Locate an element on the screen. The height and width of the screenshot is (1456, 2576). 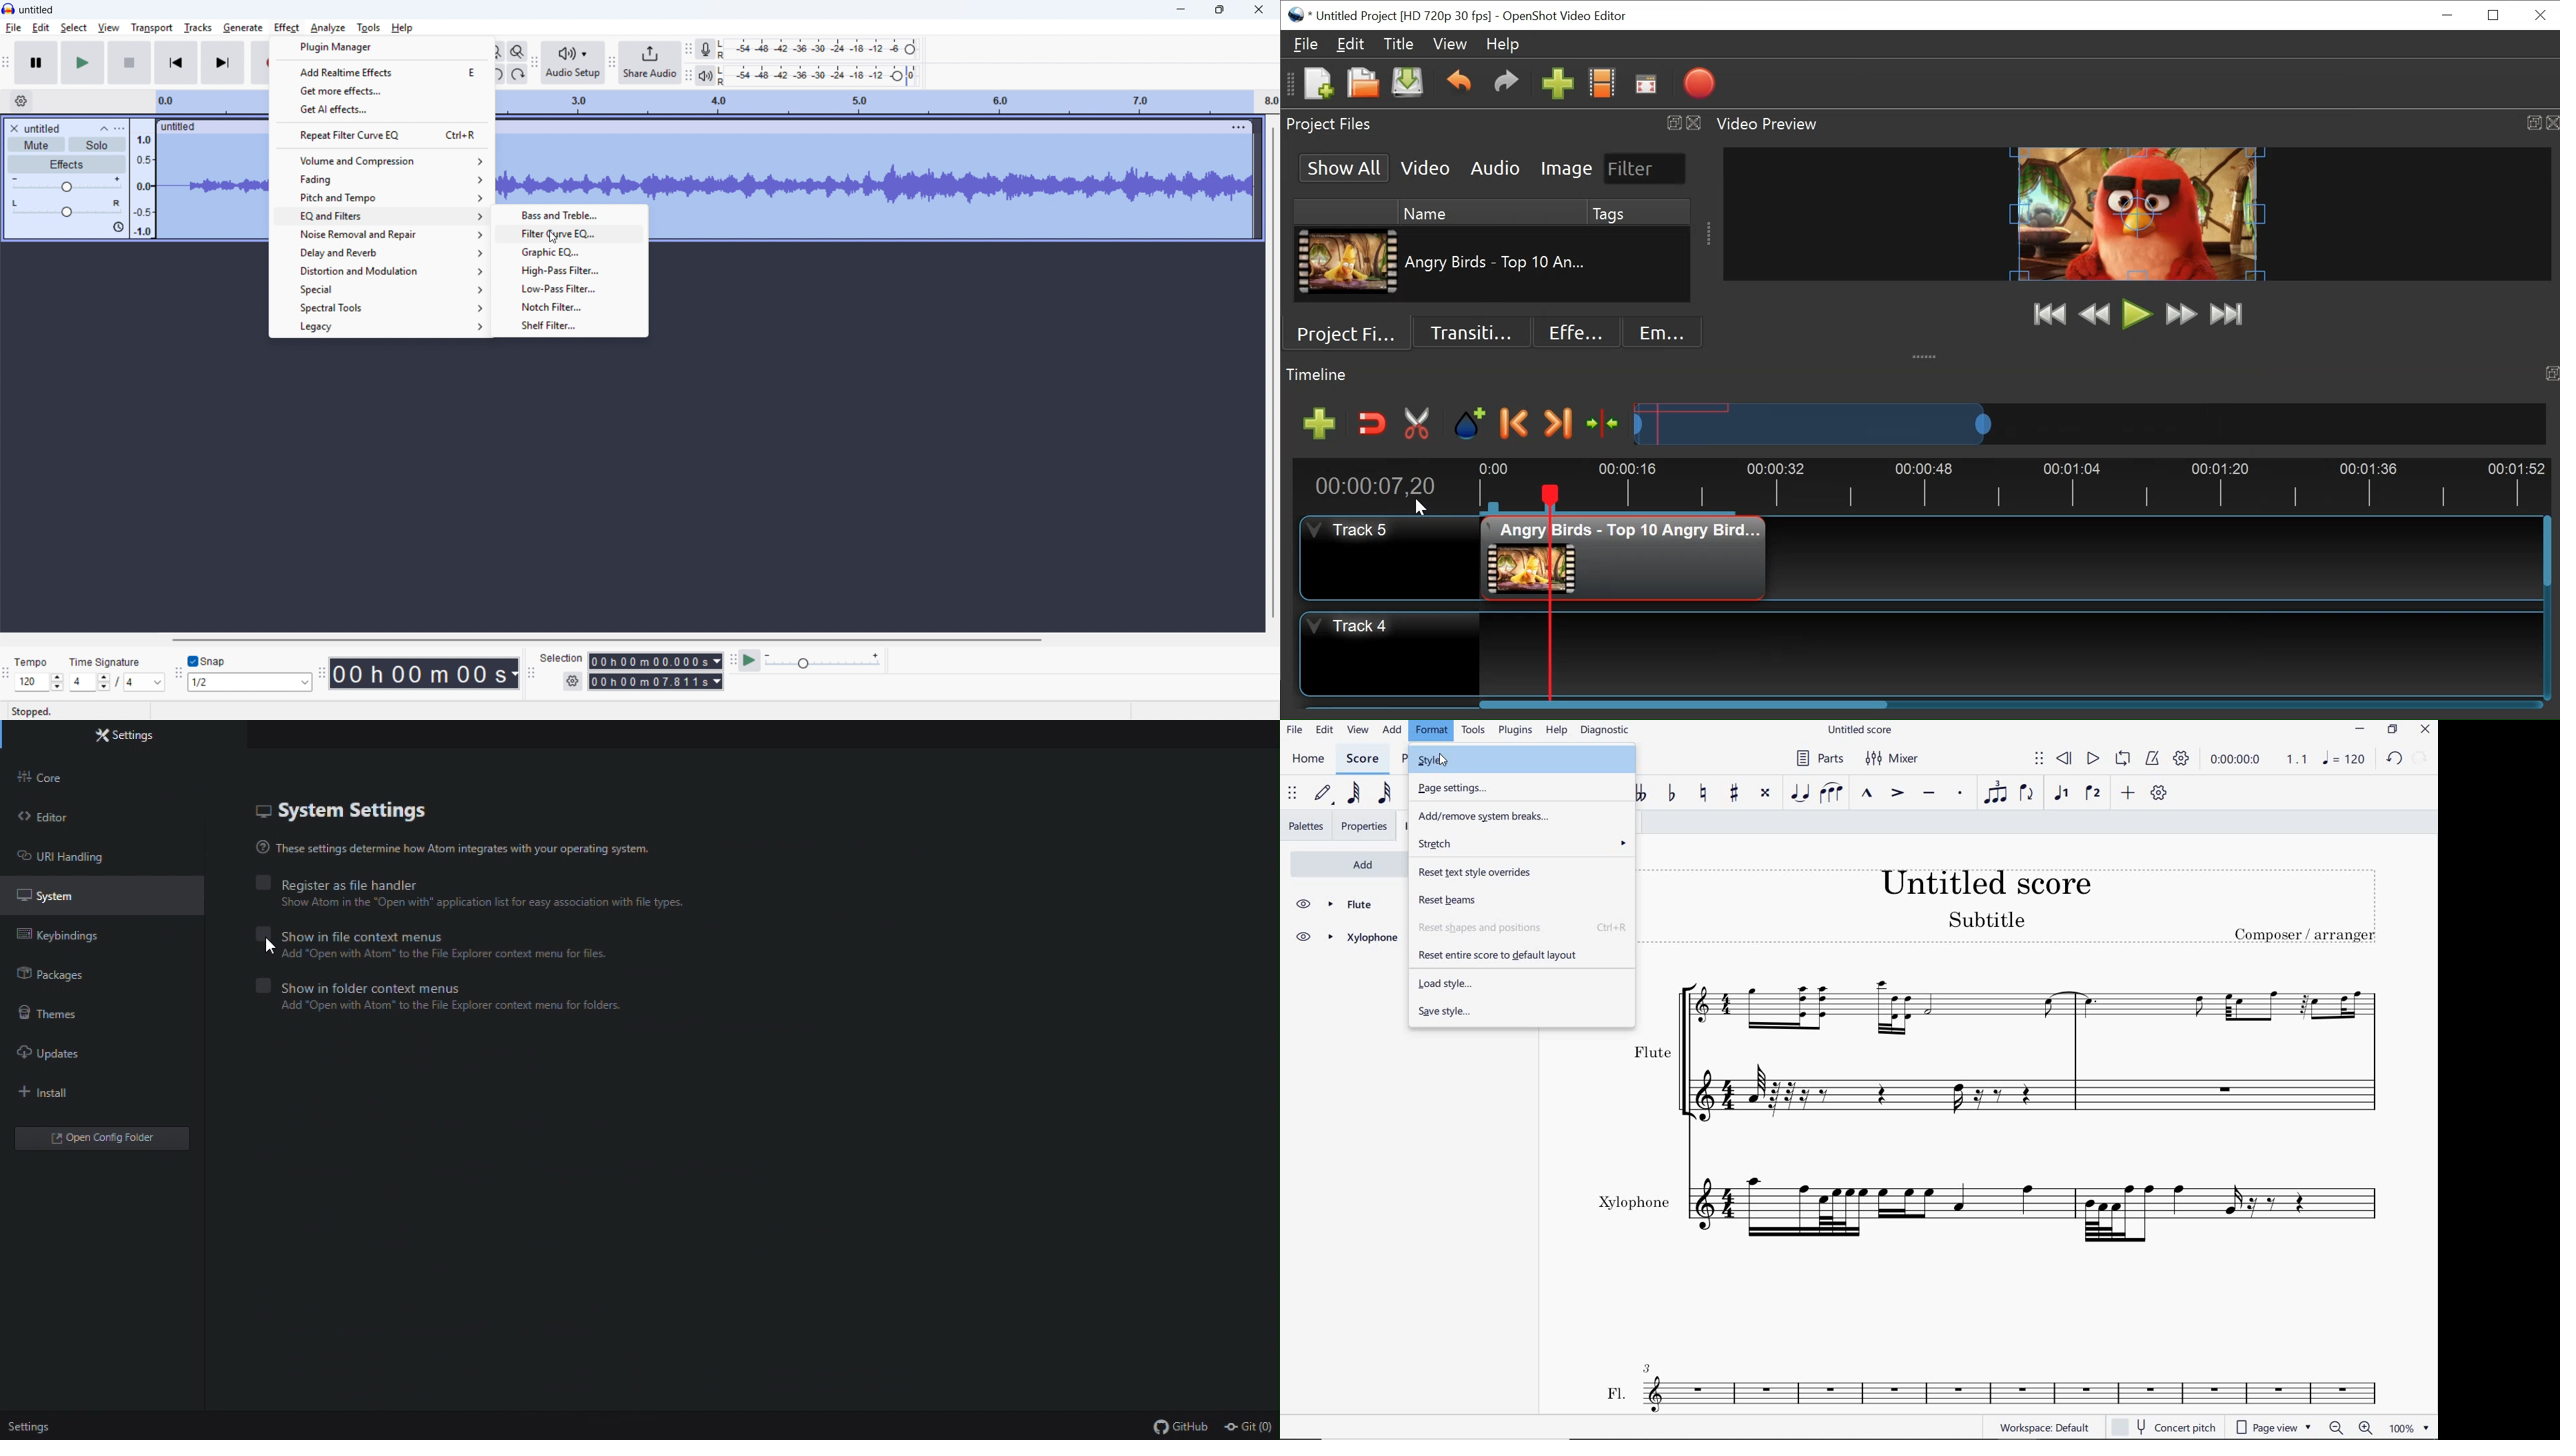
Set tempo  is located at coordinates (38, 683).